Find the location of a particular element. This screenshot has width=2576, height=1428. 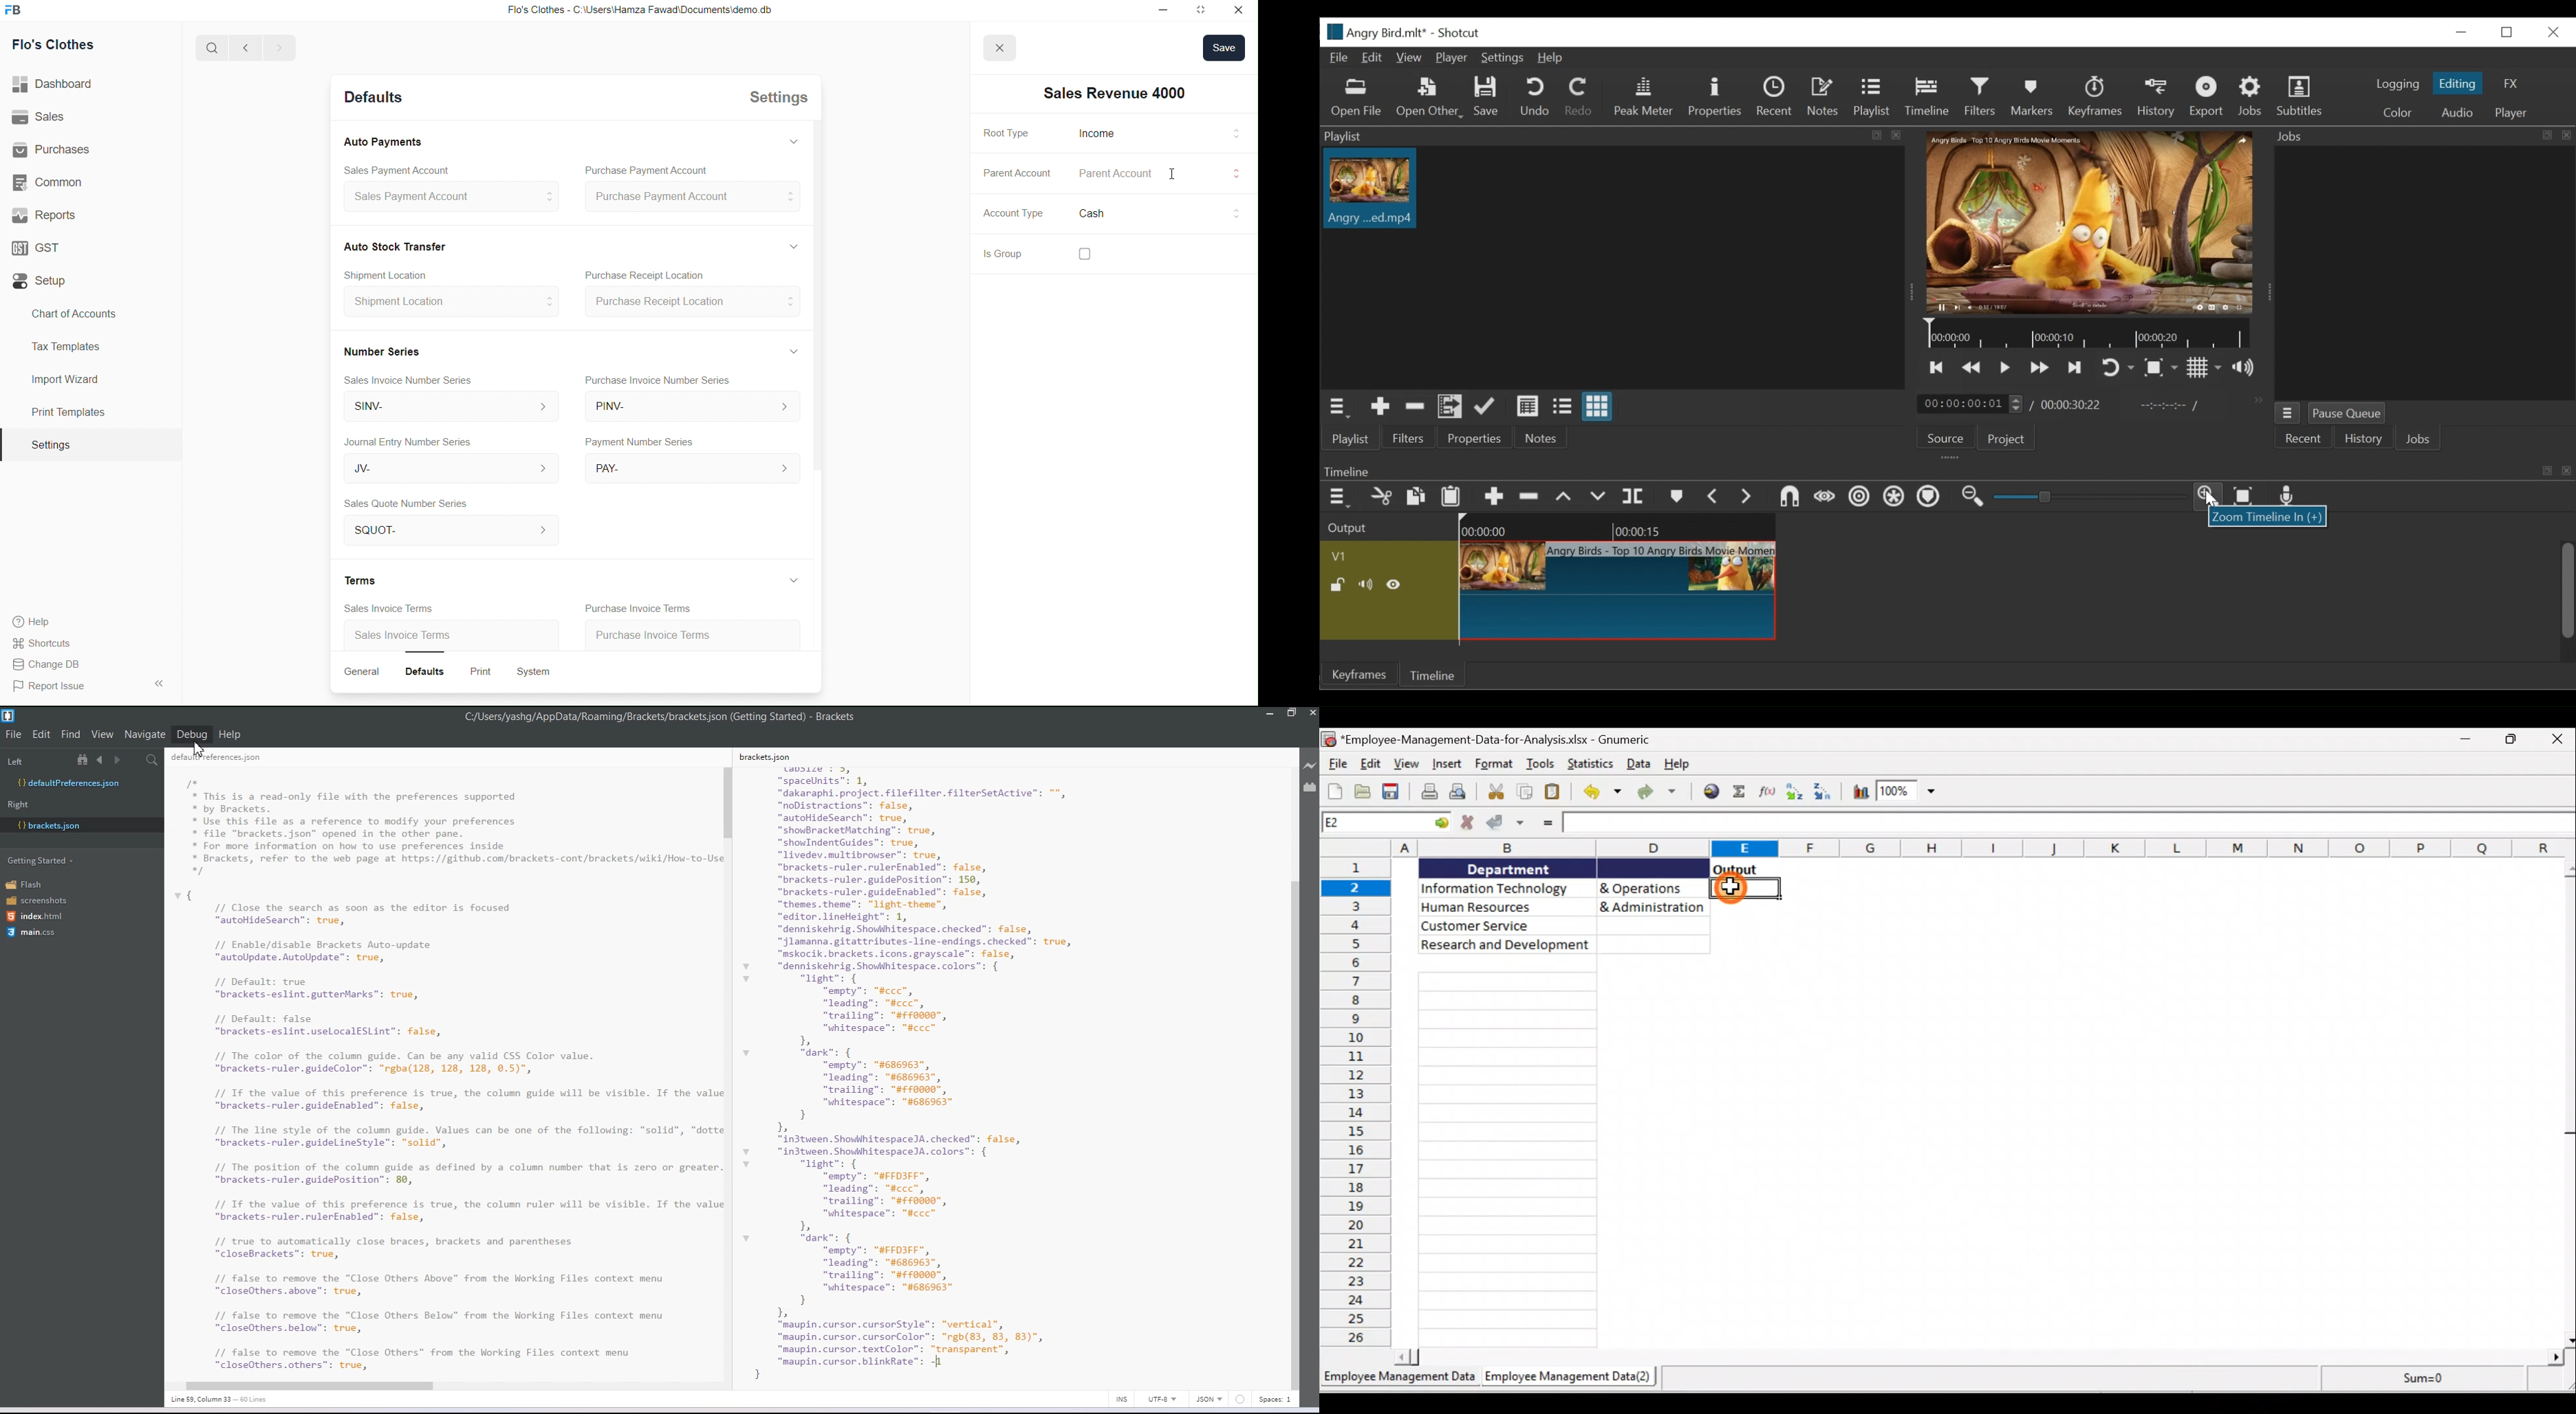

Edit is located at coordinates (43, 734).